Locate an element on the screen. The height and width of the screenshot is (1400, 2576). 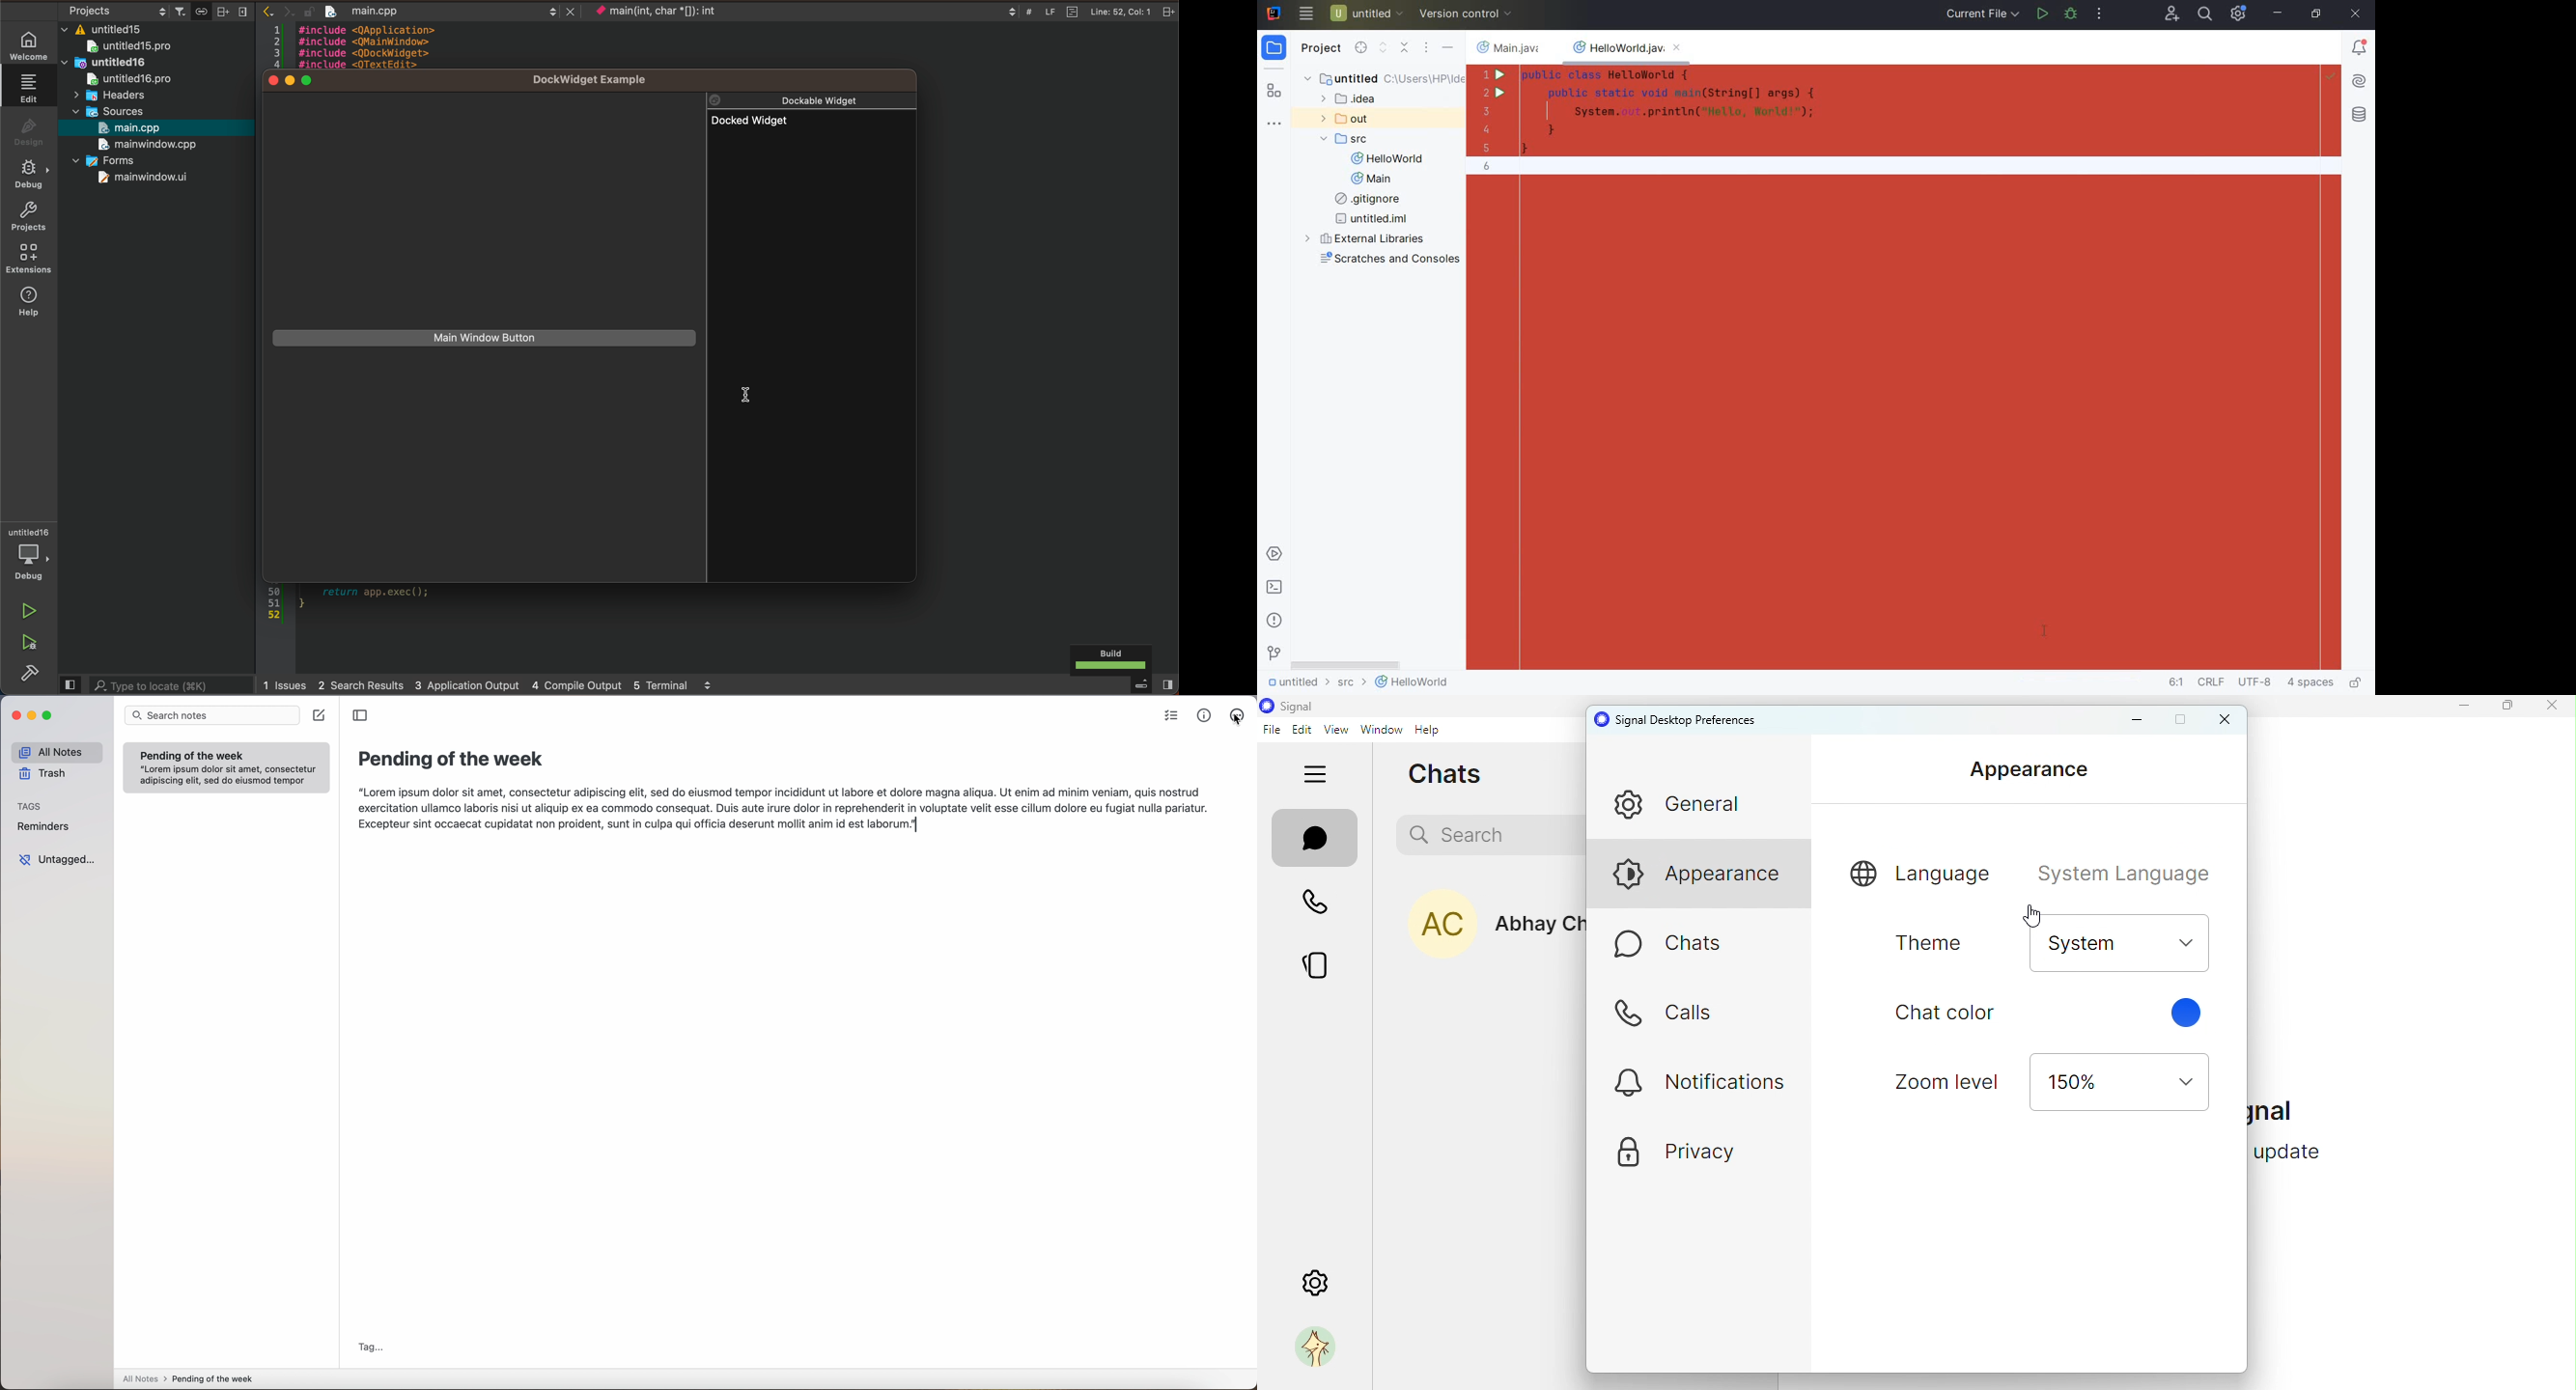
logs is located at coordinates (496, 686).